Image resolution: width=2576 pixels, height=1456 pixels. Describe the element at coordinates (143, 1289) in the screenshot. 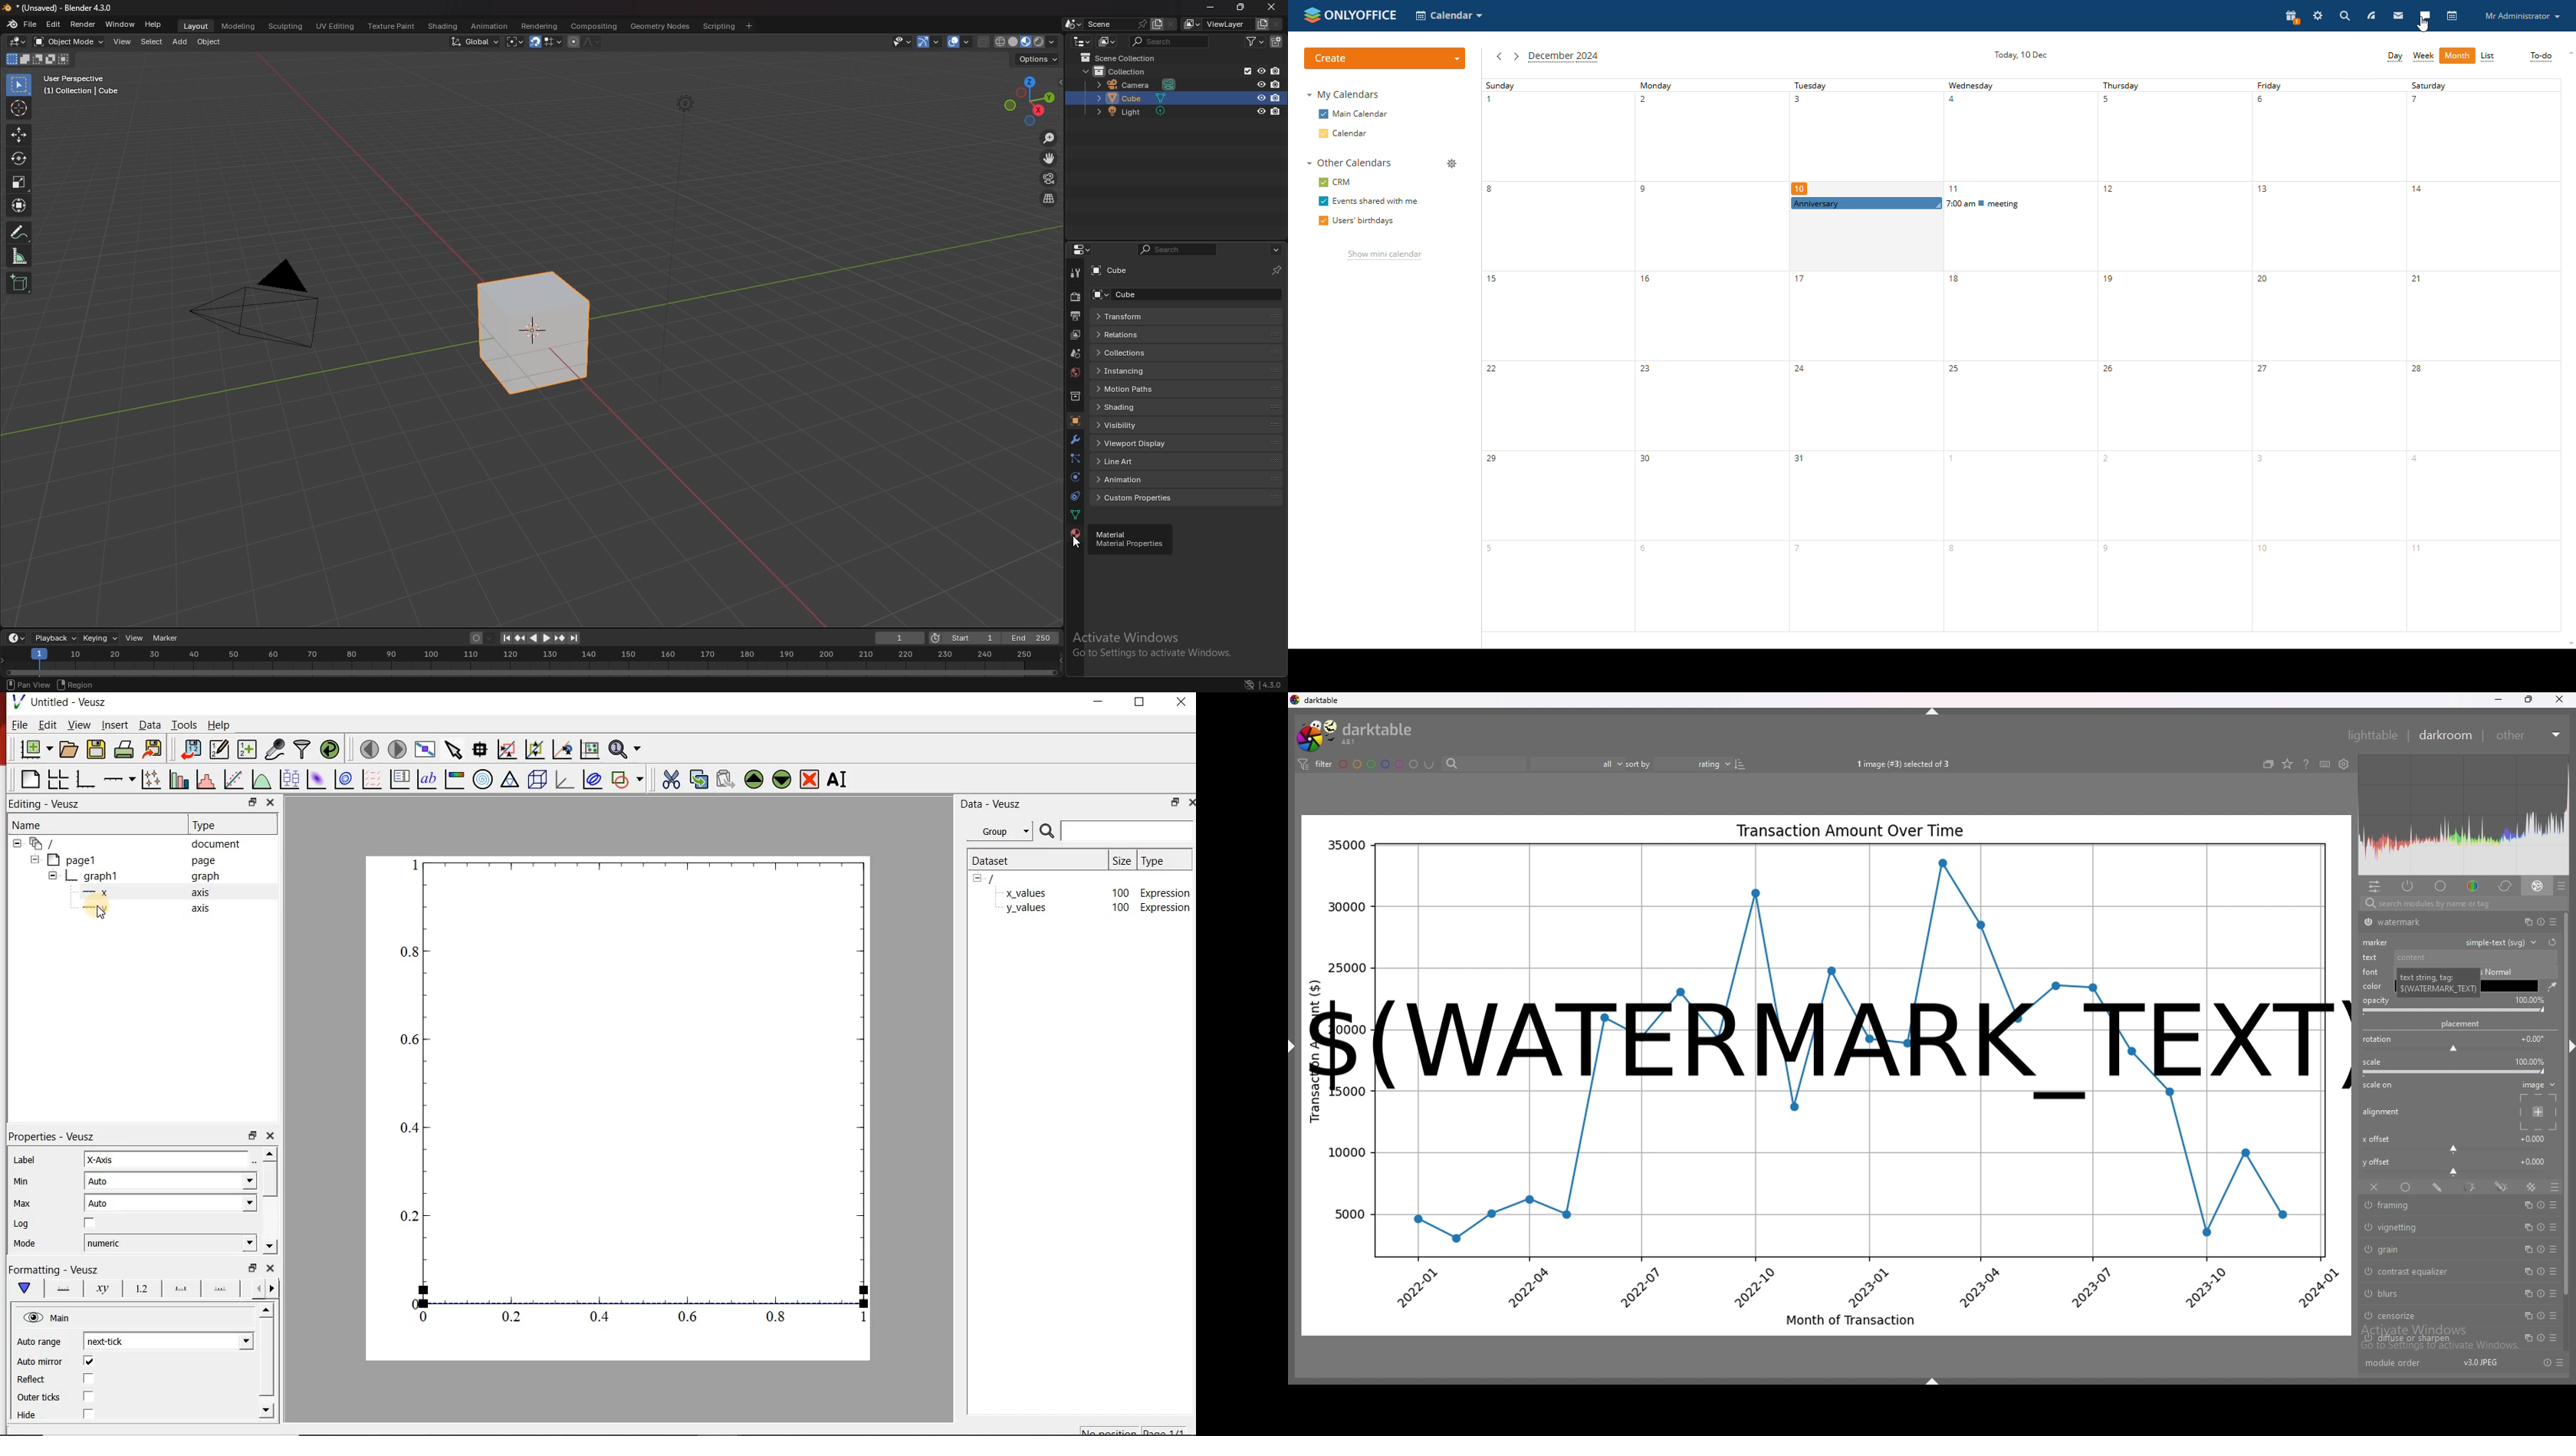

I see `tick label` at that location.